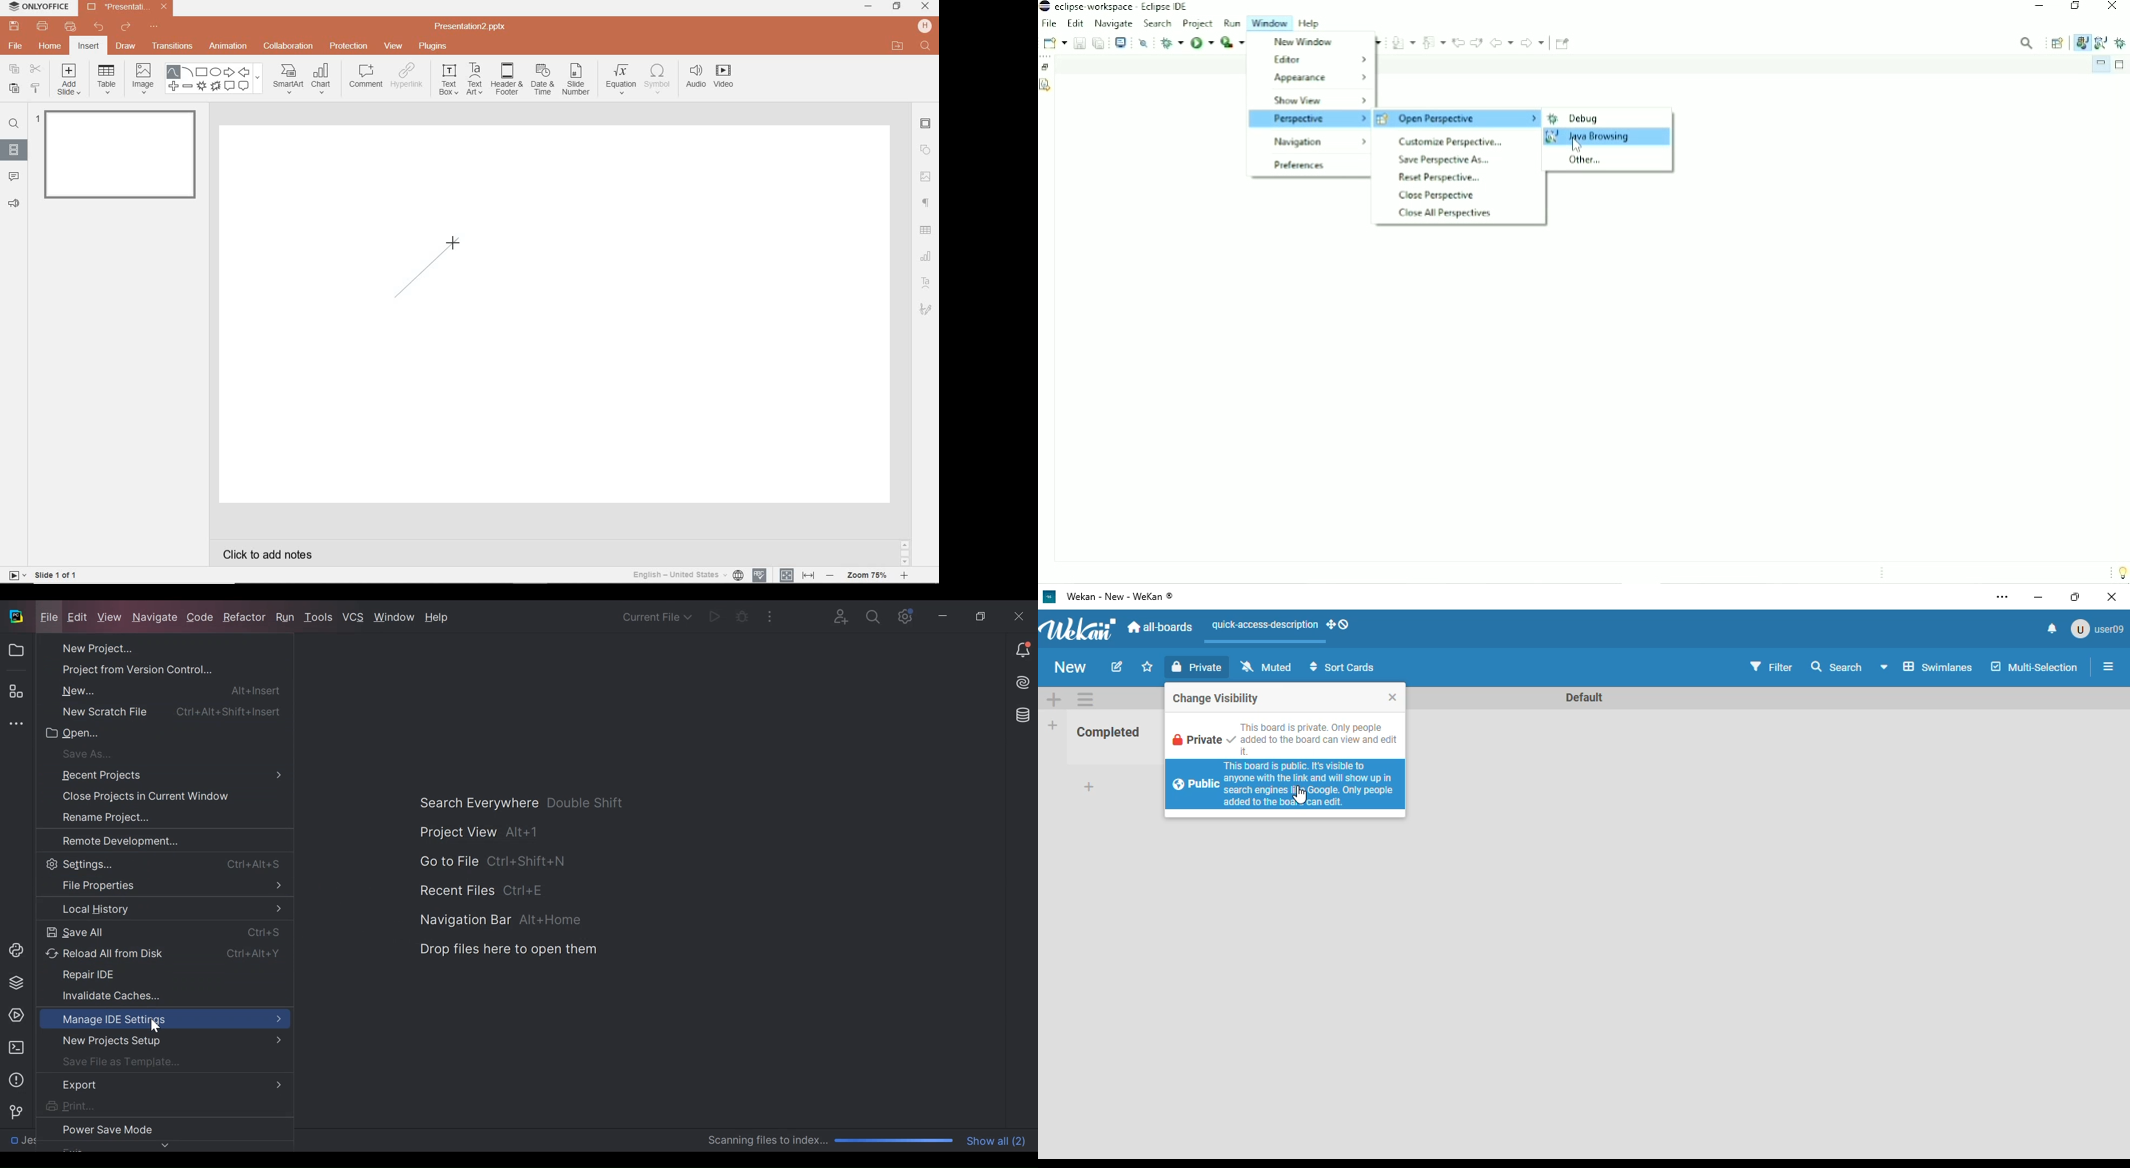 Image resolution: width=2156 pixels, height=1176 pixels. Describe the element at coordinates (289, 45) in the screenshot. I see `COLLABORATION` at that location.